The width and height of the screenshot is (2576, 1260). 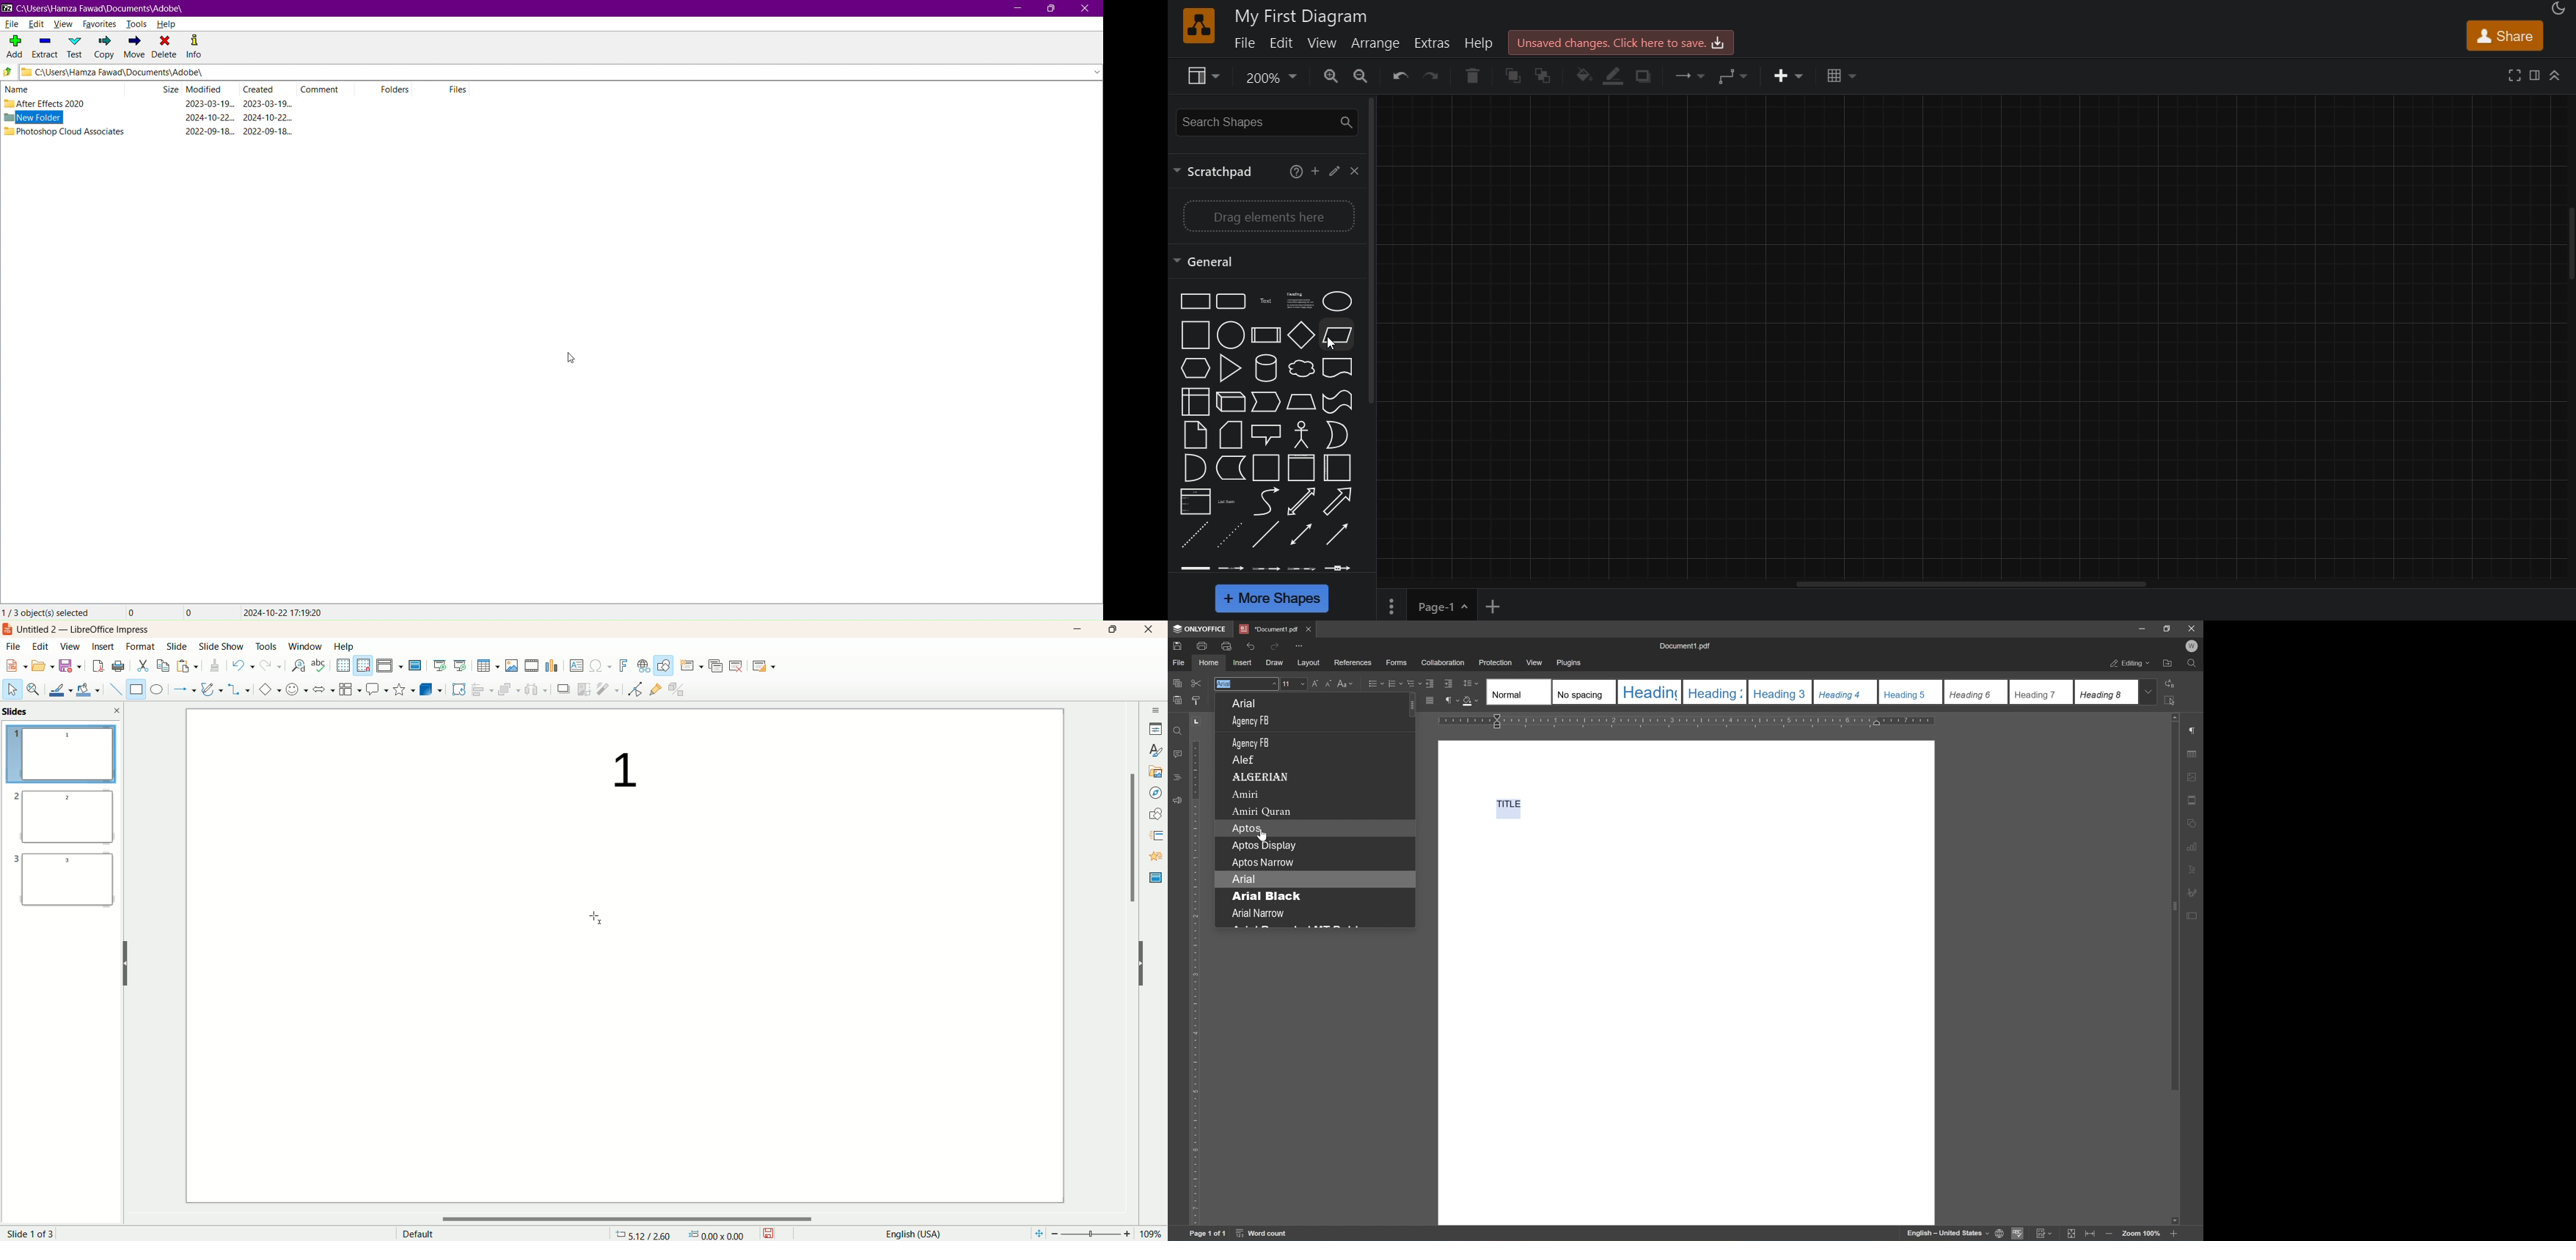 What do you see at coordinates (37, 24) in the screenshot?
I see `Edit` at bounding box center [37, 24].